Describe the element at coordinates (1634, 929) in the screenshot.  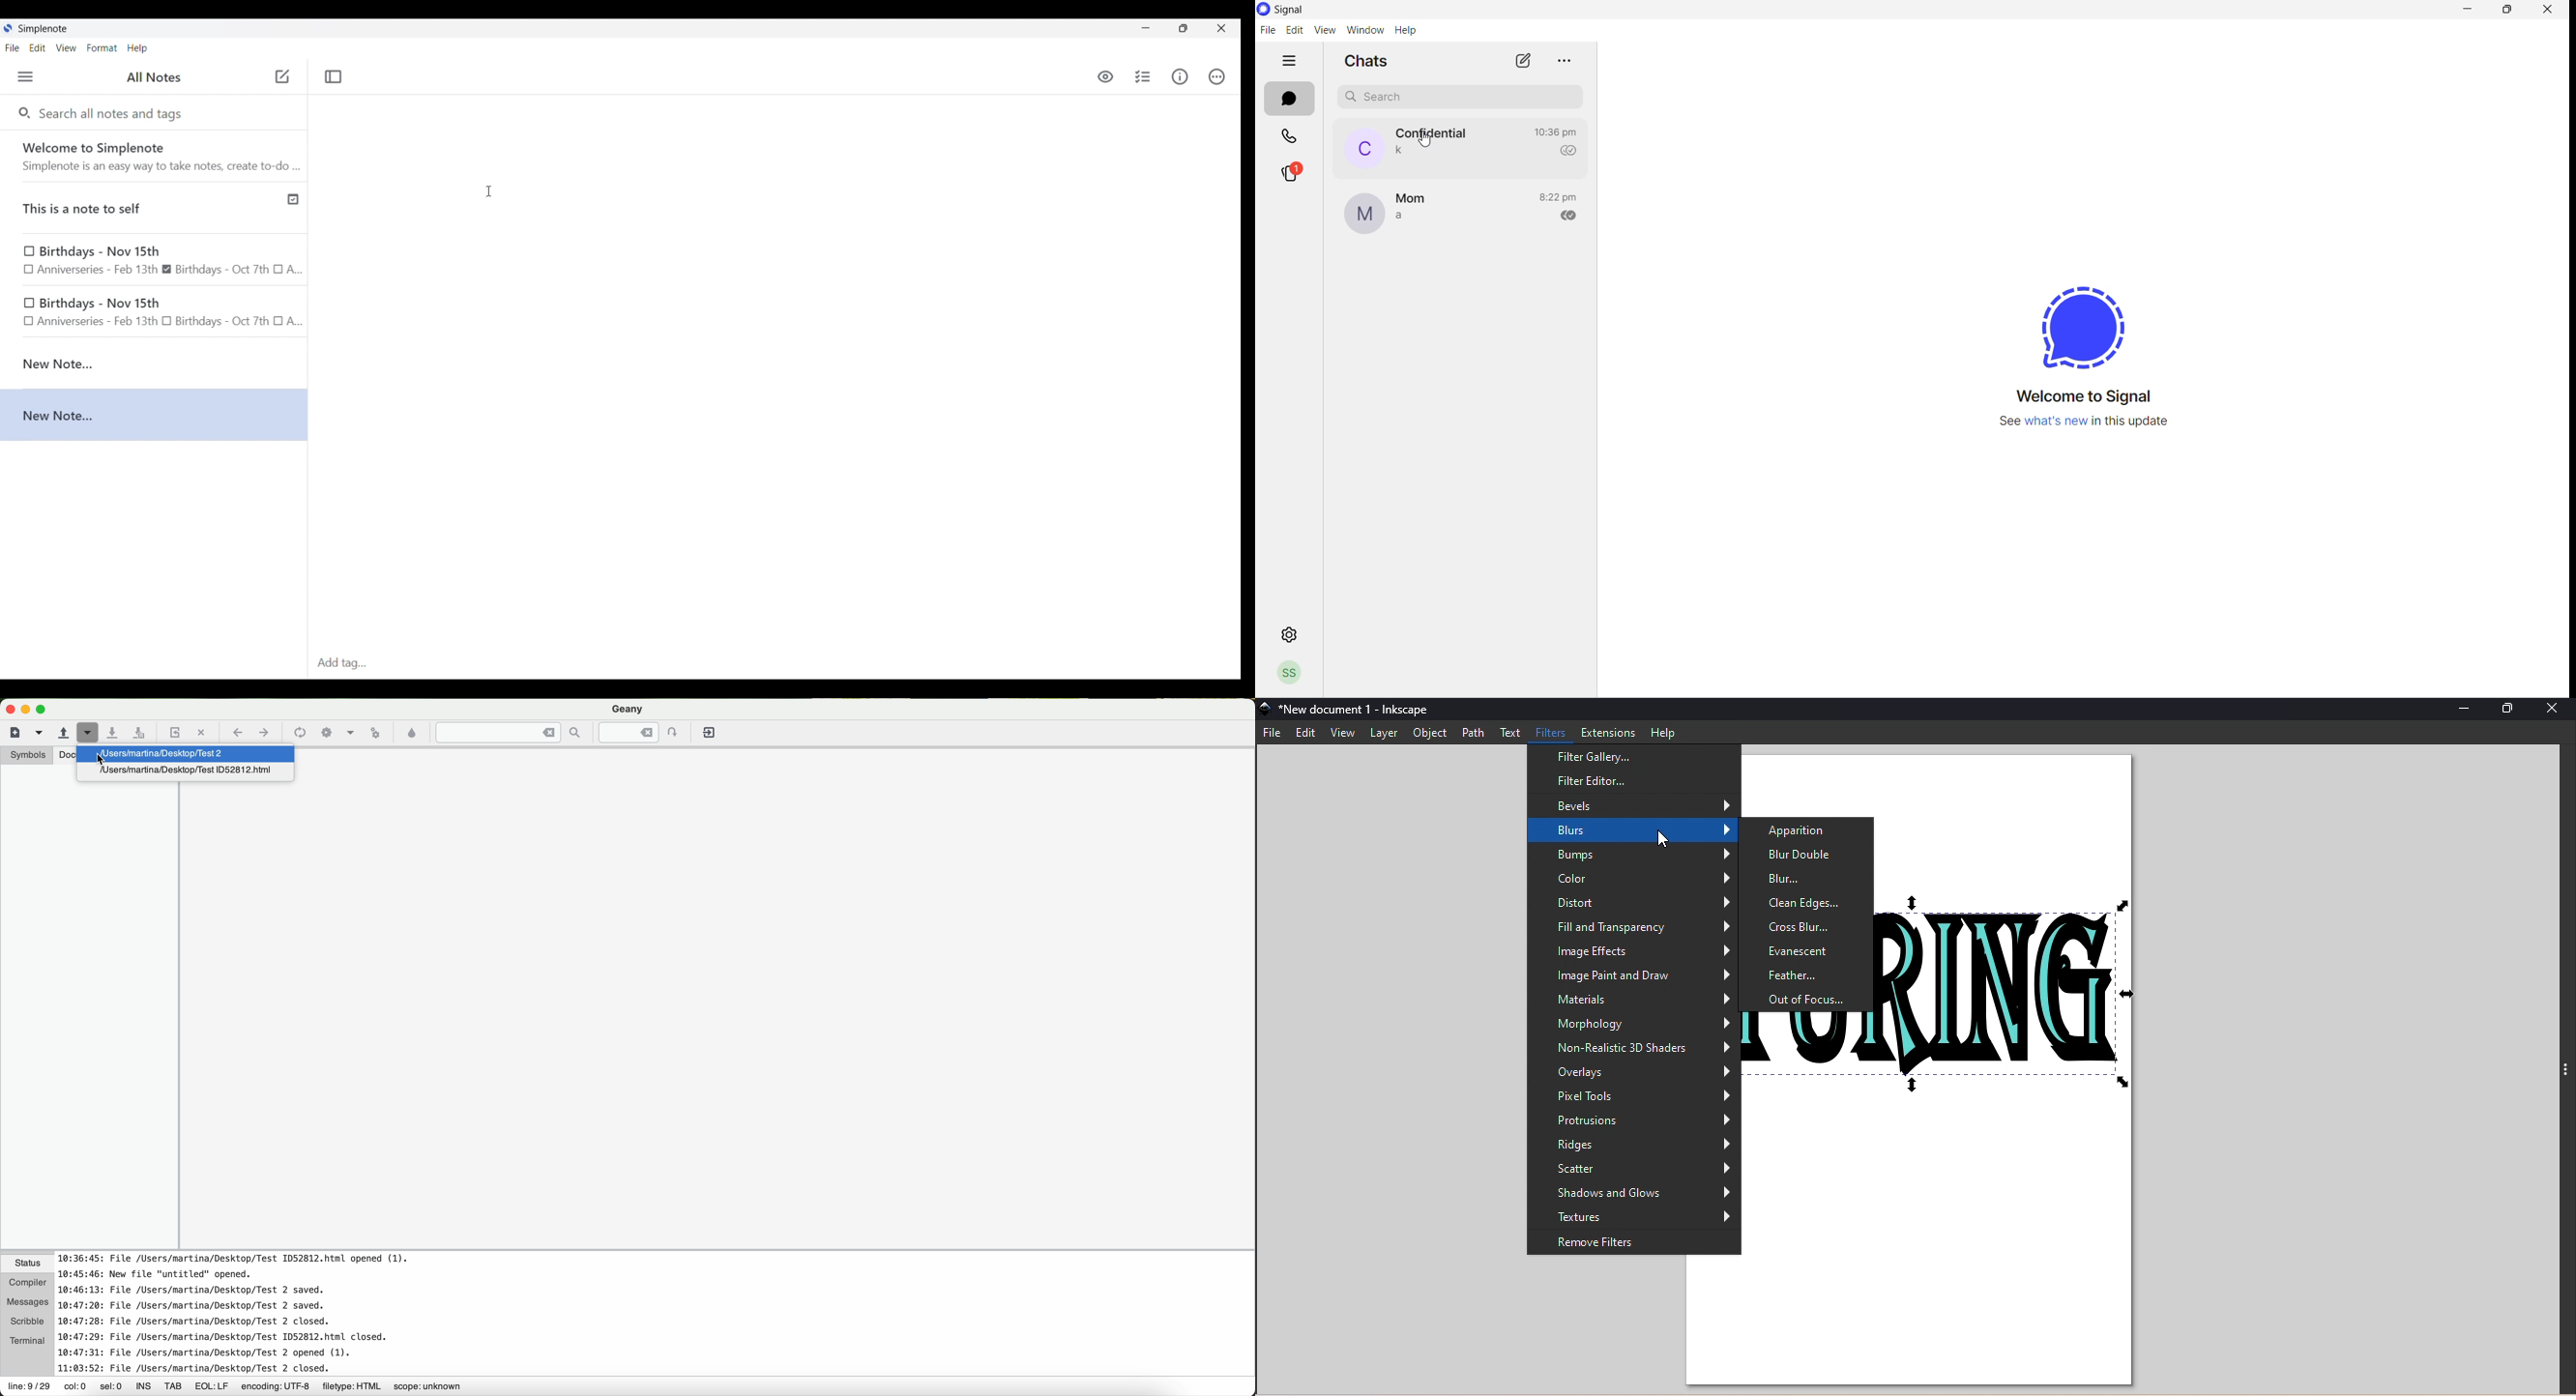
I see `Fill and transparency` at that location.